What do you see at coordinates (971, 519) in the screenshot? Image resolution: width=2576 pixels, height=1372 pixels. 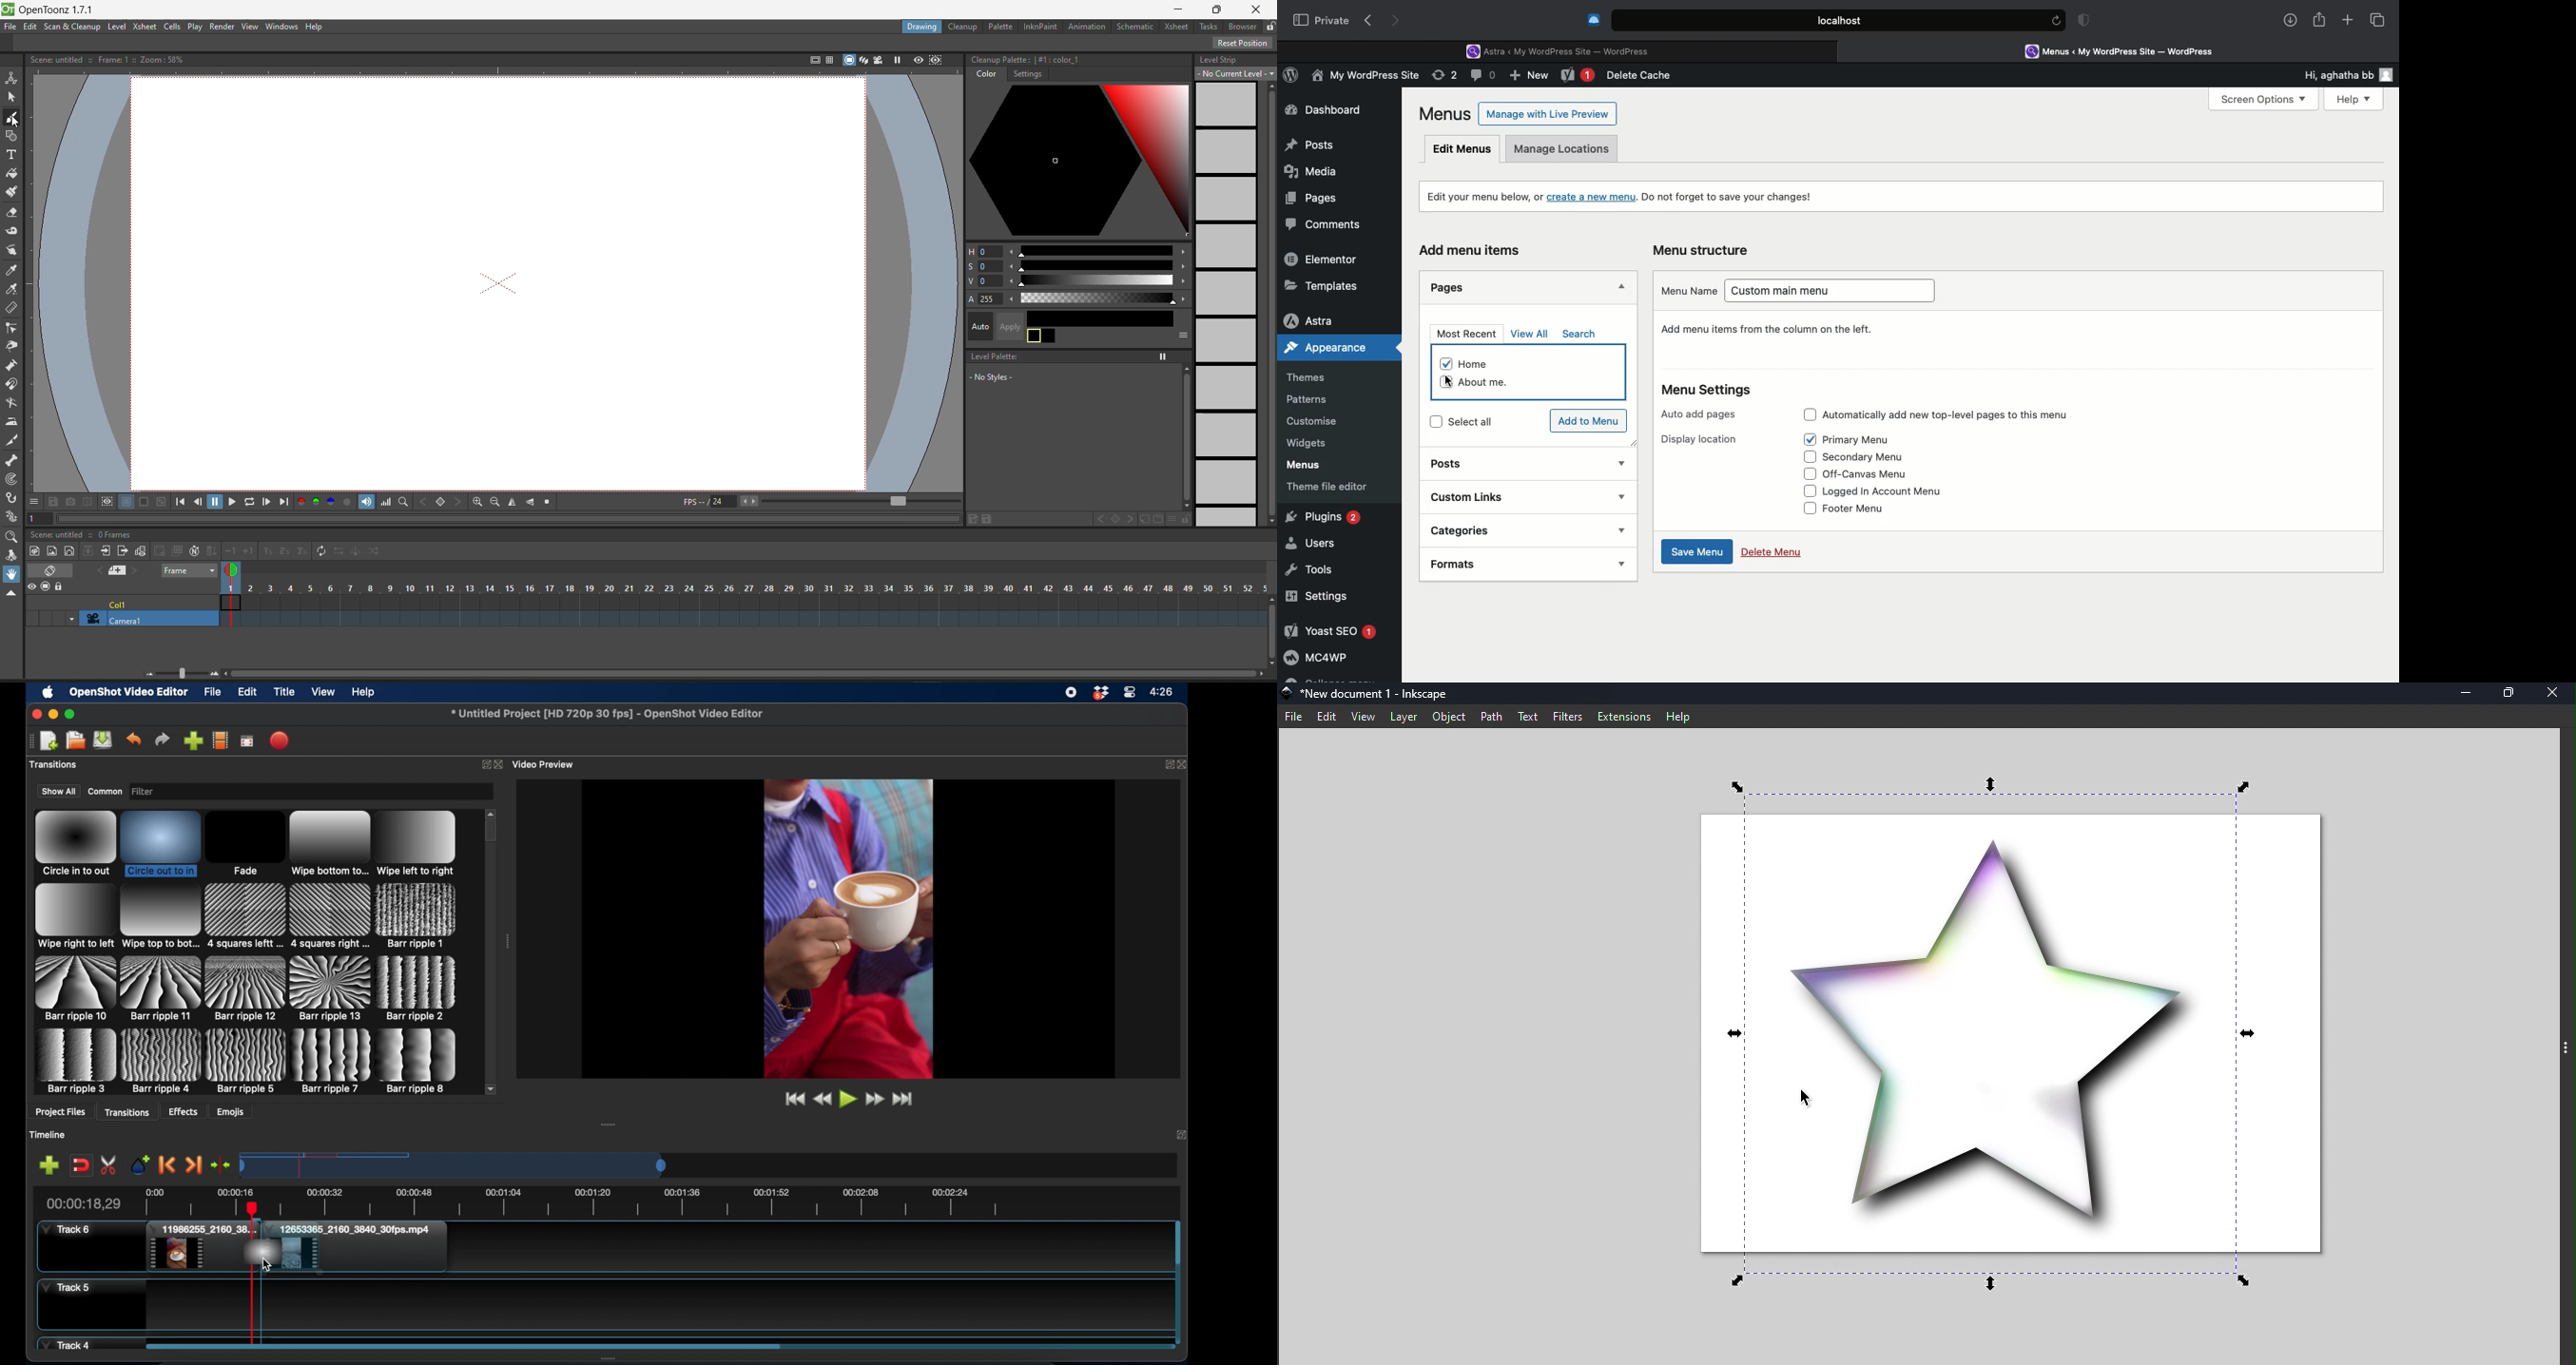 I see `save palette as` at bounding box center [971, 519].